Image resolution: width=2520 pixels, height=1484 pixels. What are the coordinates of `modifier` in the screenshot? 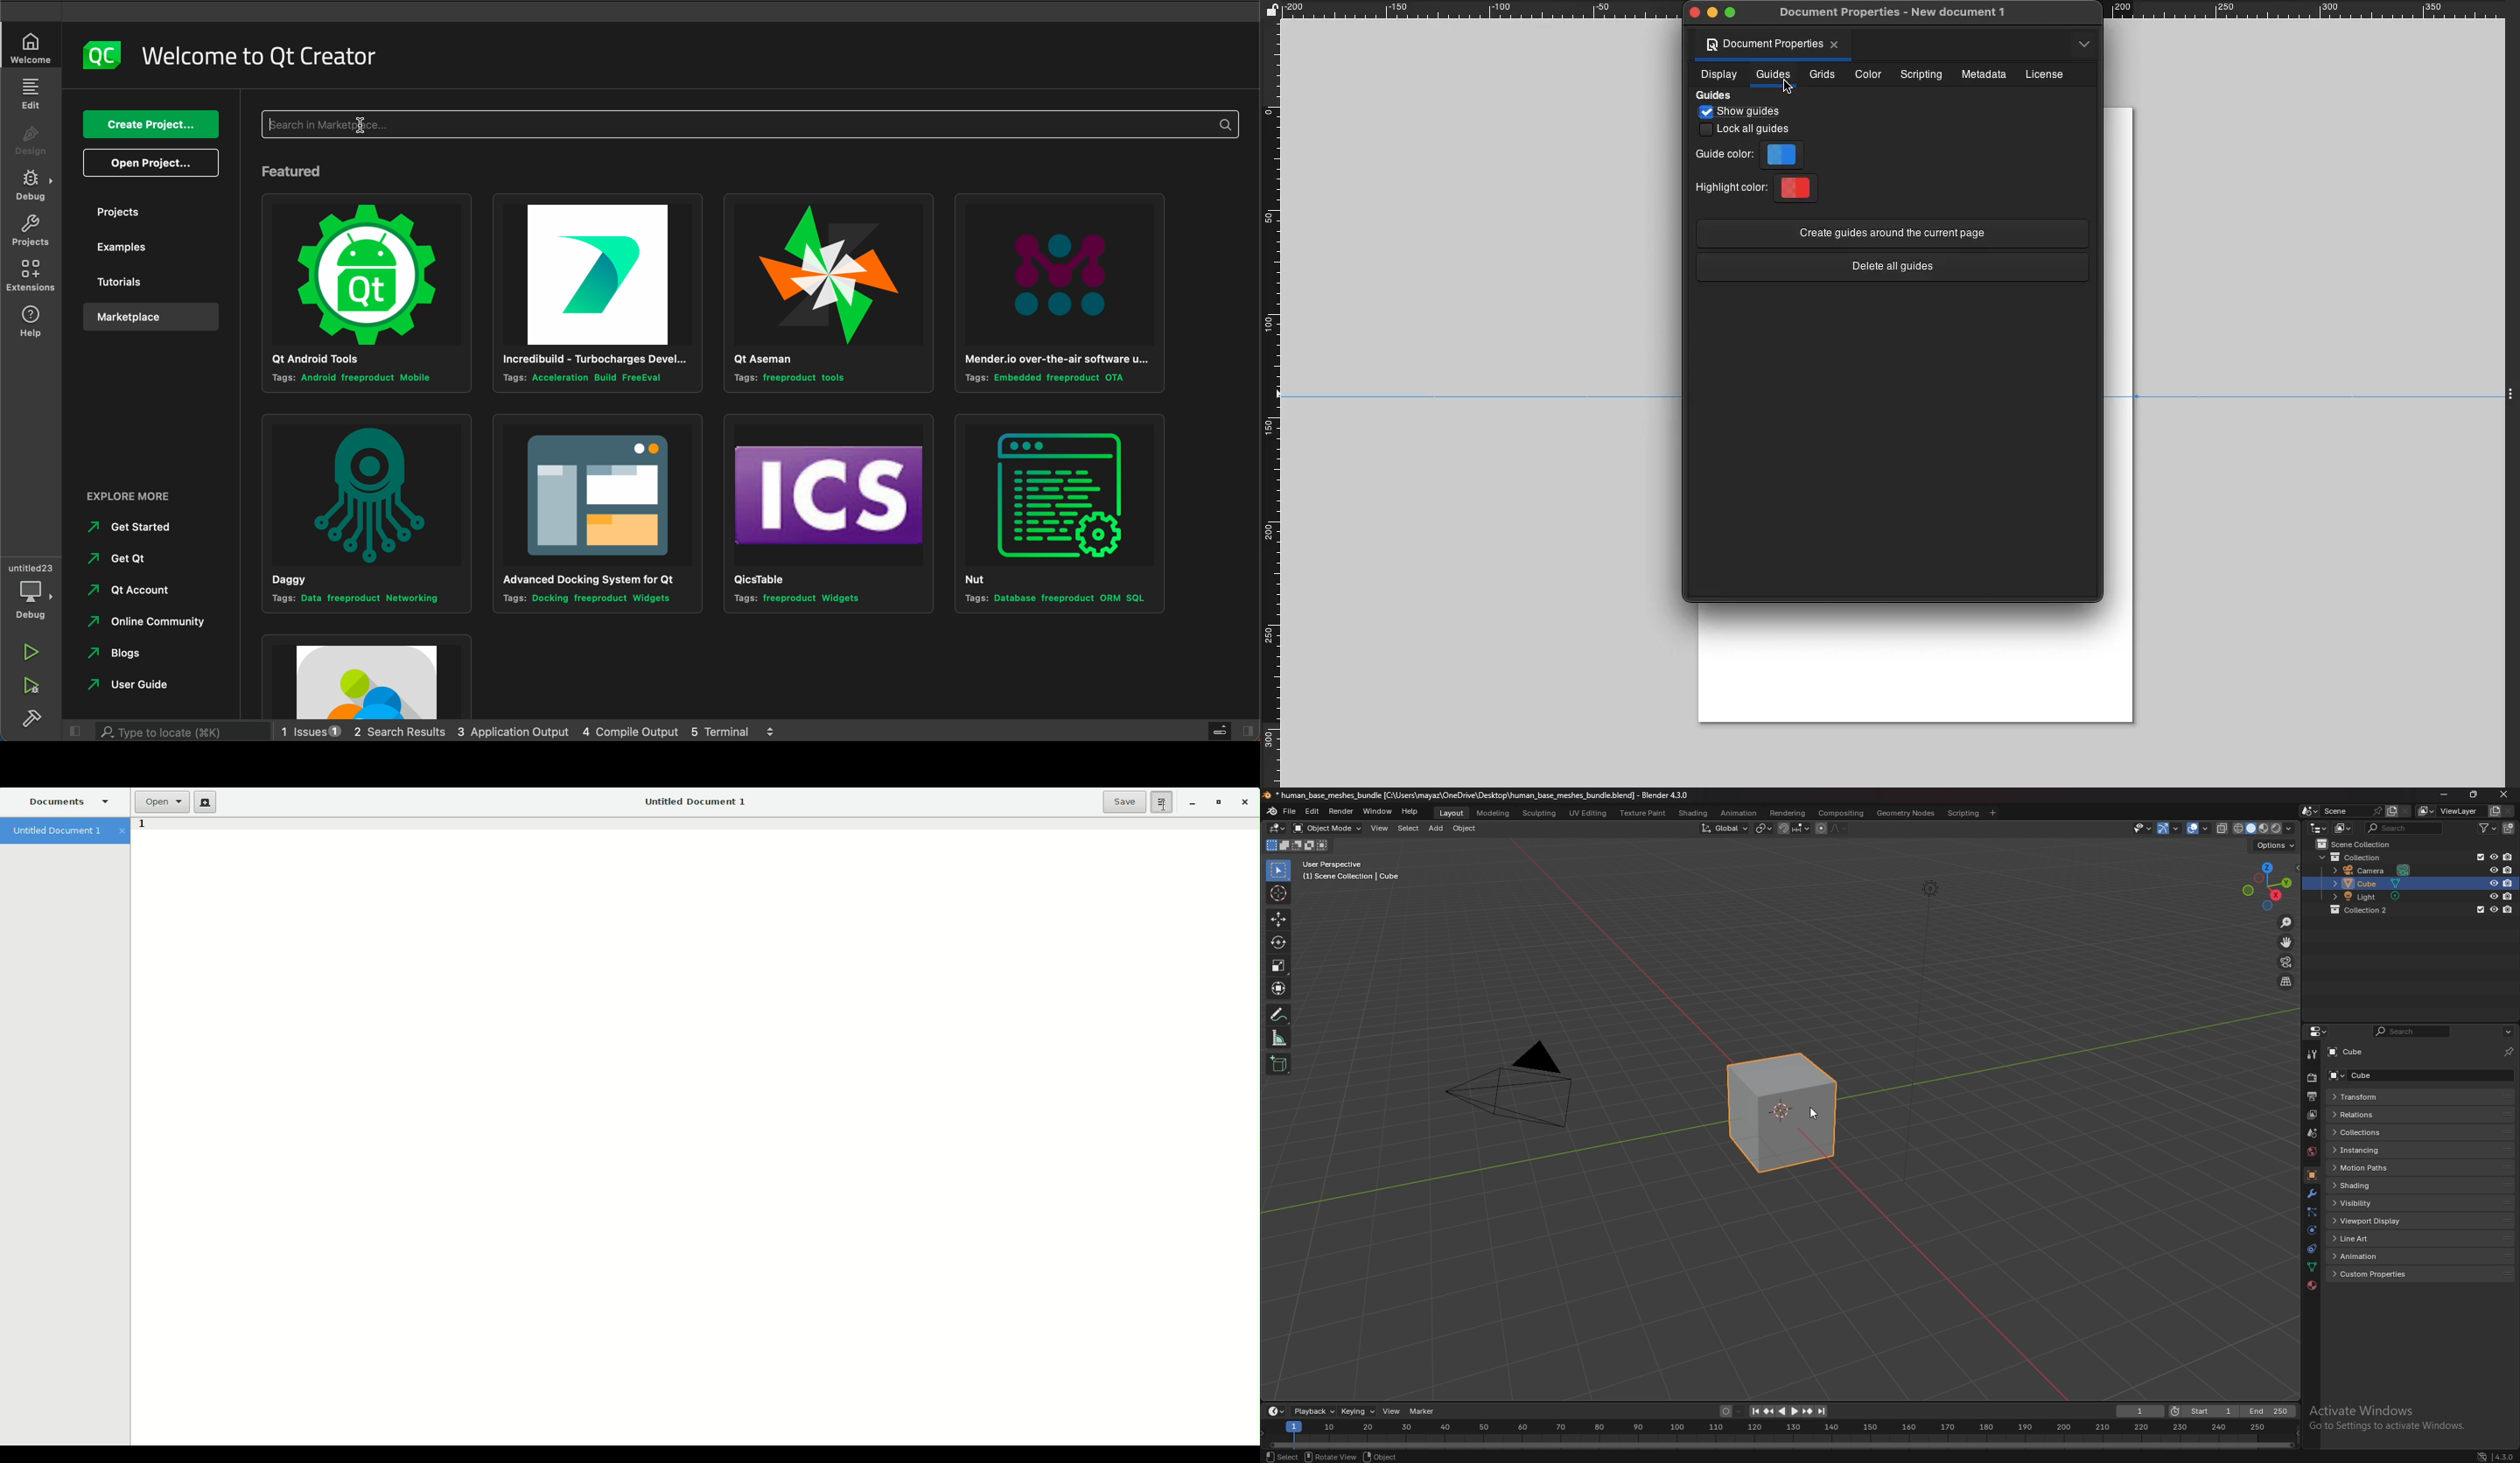 It's located at (2312, 1195).